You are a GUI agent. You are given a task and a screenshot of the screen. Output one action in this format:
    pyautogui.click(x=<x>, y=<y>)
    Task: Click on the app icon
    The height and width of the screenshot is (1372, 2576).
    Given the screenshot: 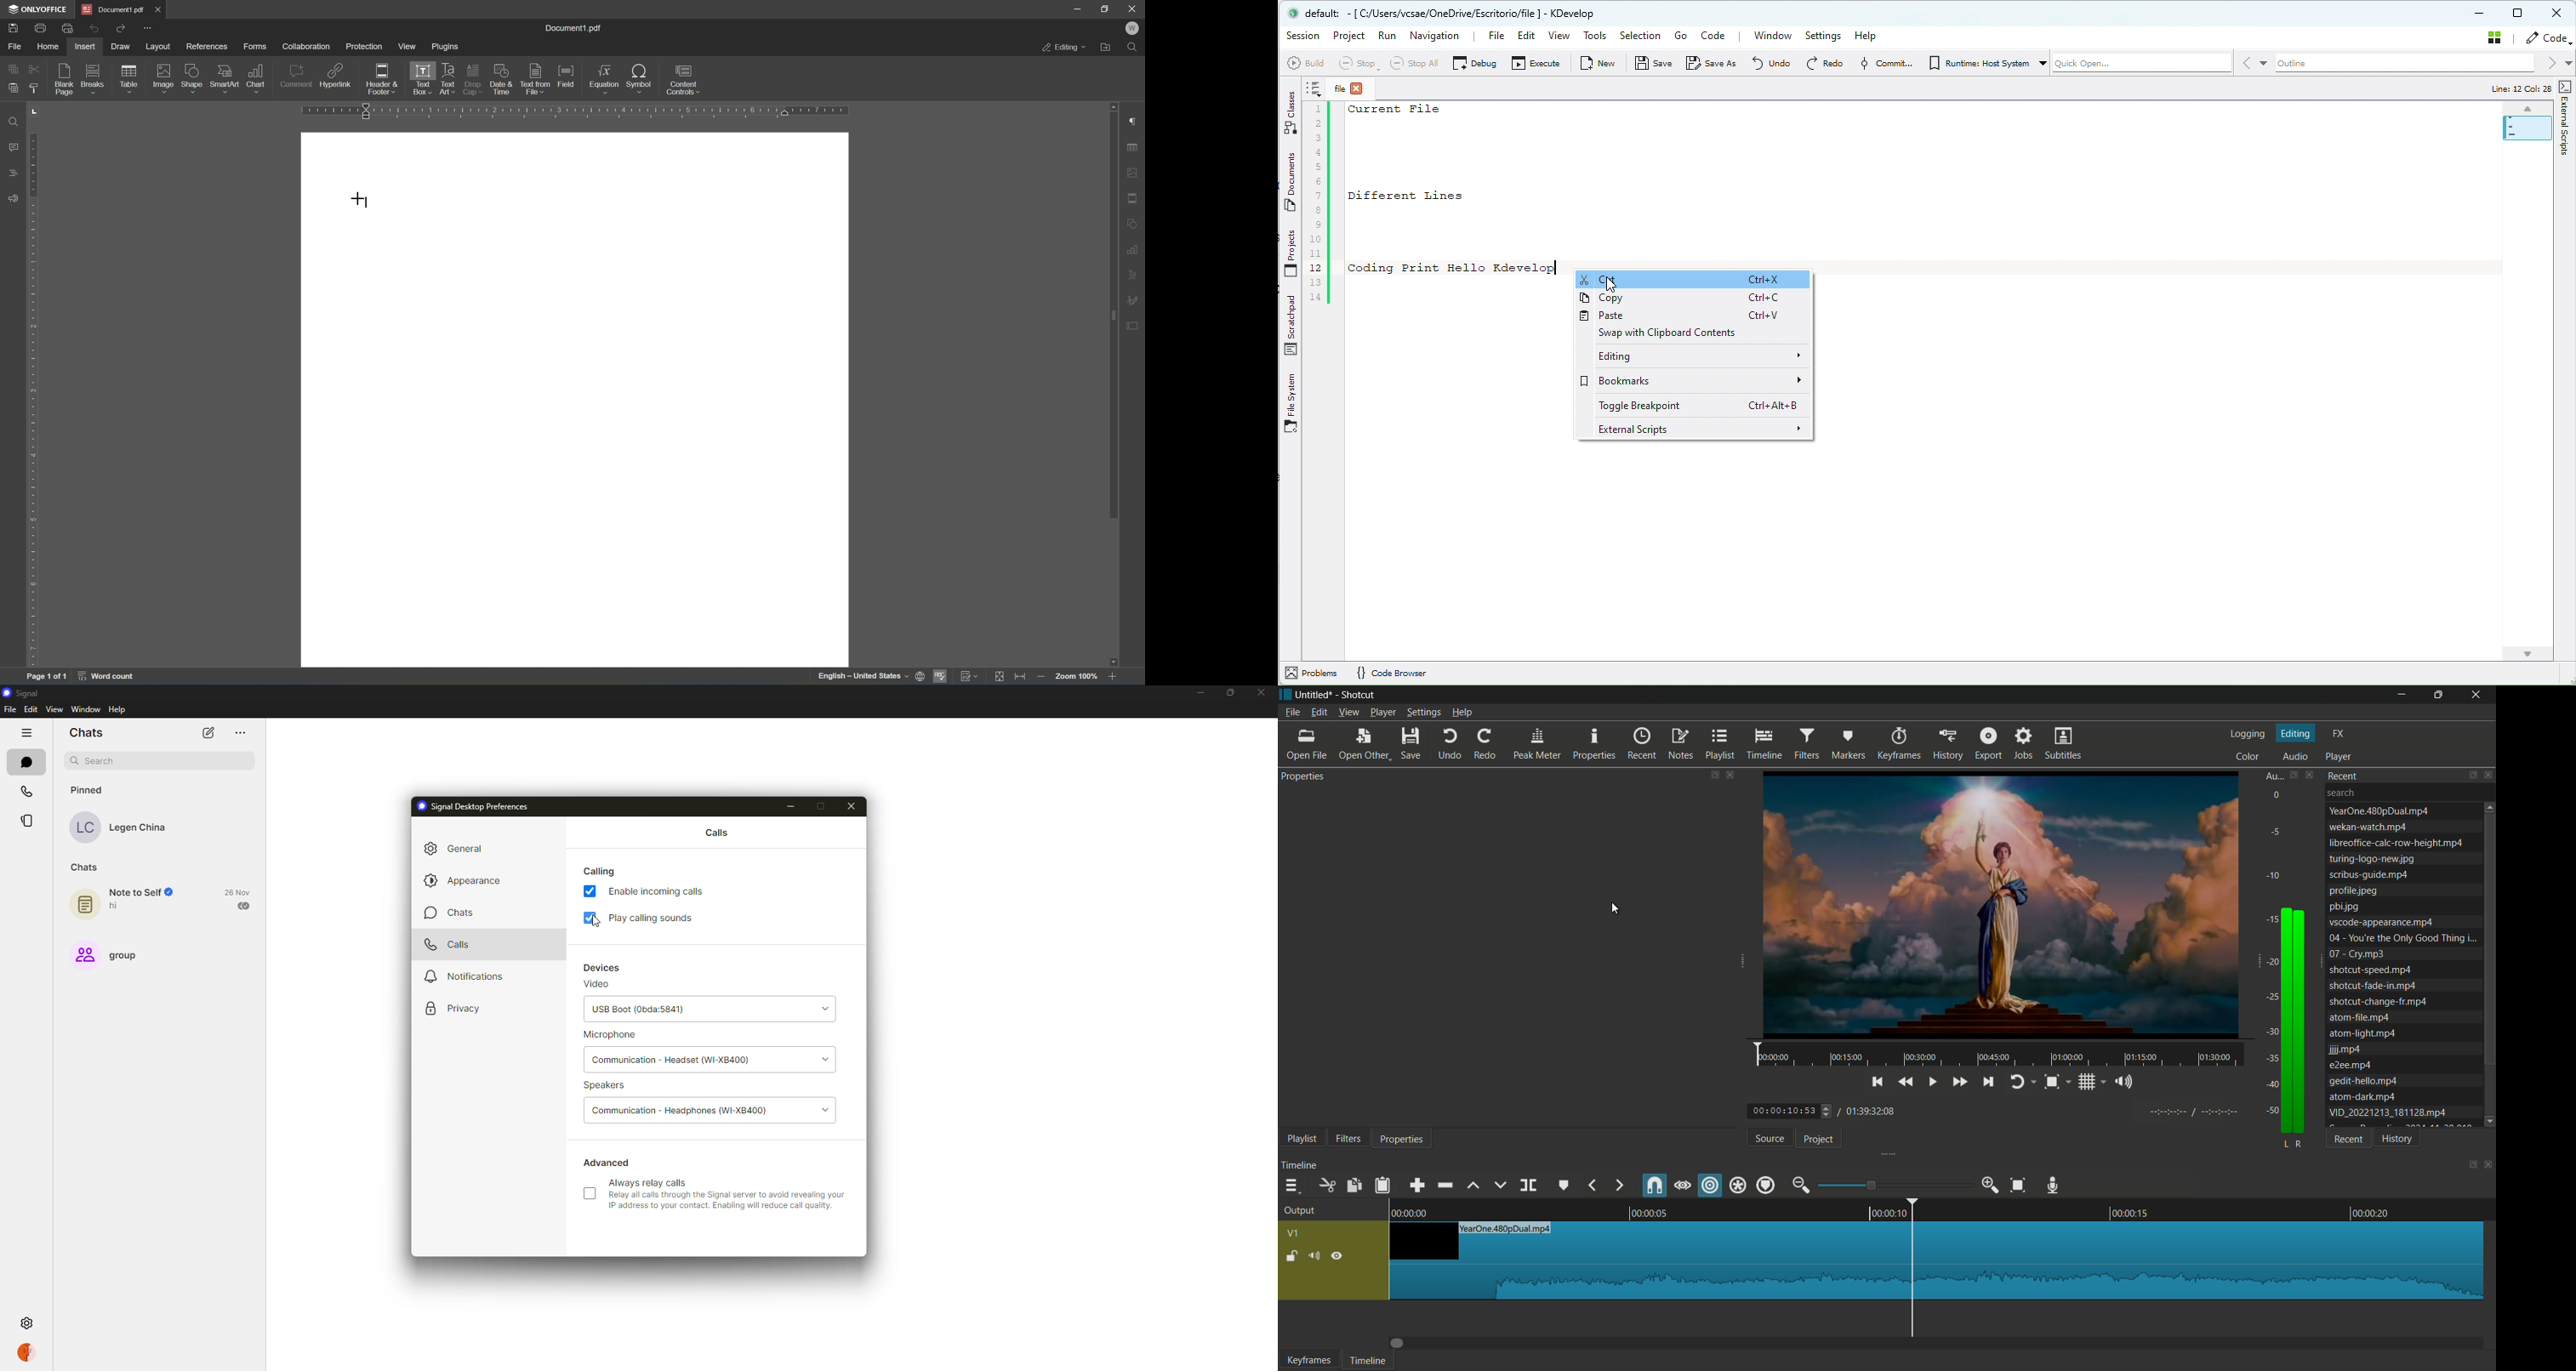 What is the action you would take?
    pyautogui.click(x=1285, y=693)
    